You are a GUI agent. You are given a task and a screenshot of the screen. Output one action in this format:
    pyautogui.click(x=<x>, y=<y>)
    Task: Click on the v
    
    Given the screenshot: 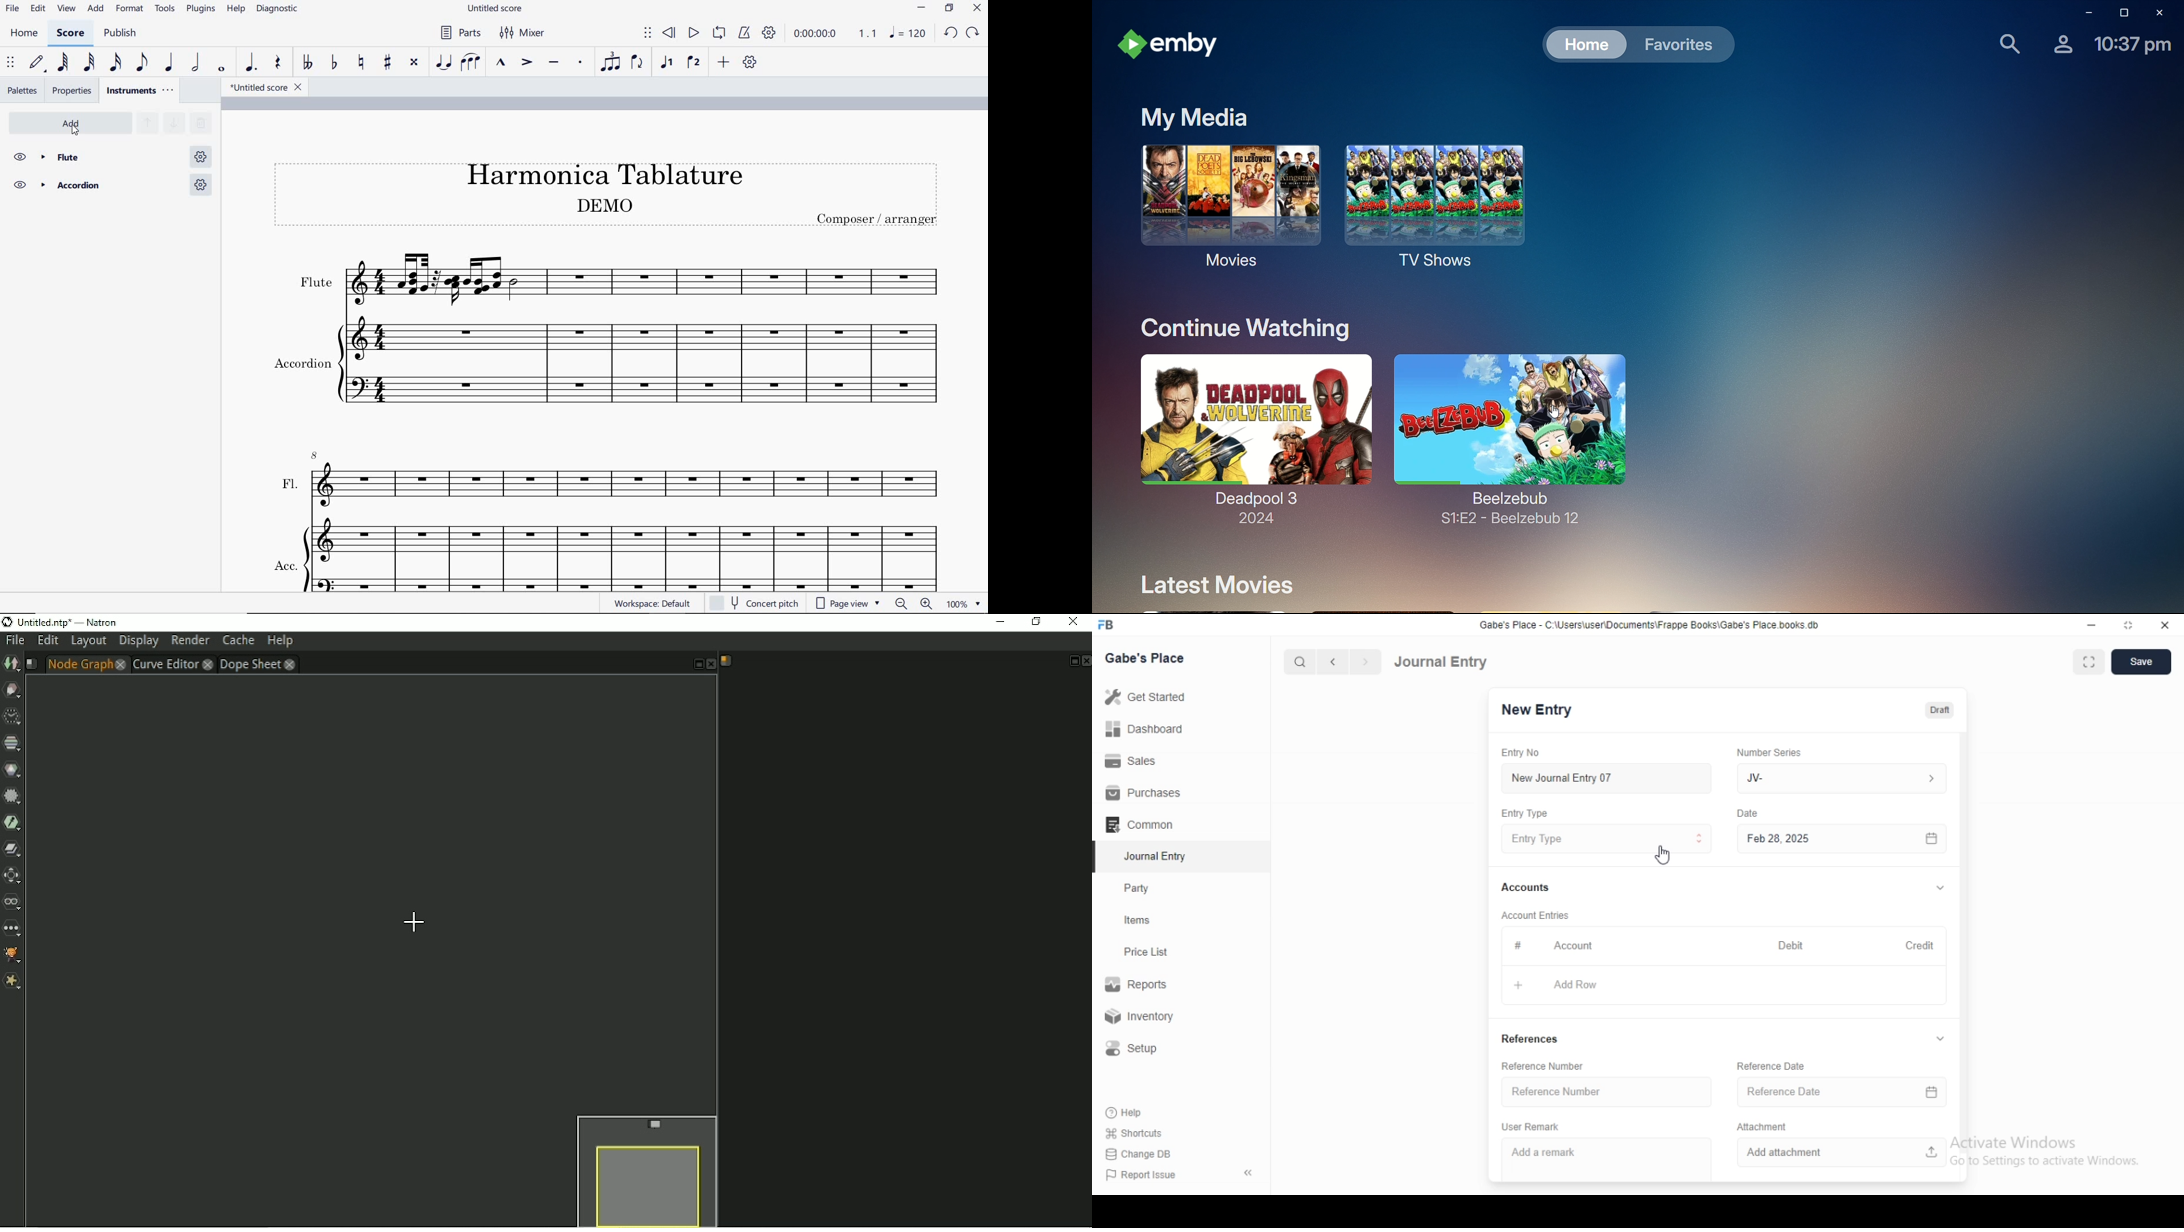 What is the action you would take?
    pyautogui.click(x=1940, y=885)
    